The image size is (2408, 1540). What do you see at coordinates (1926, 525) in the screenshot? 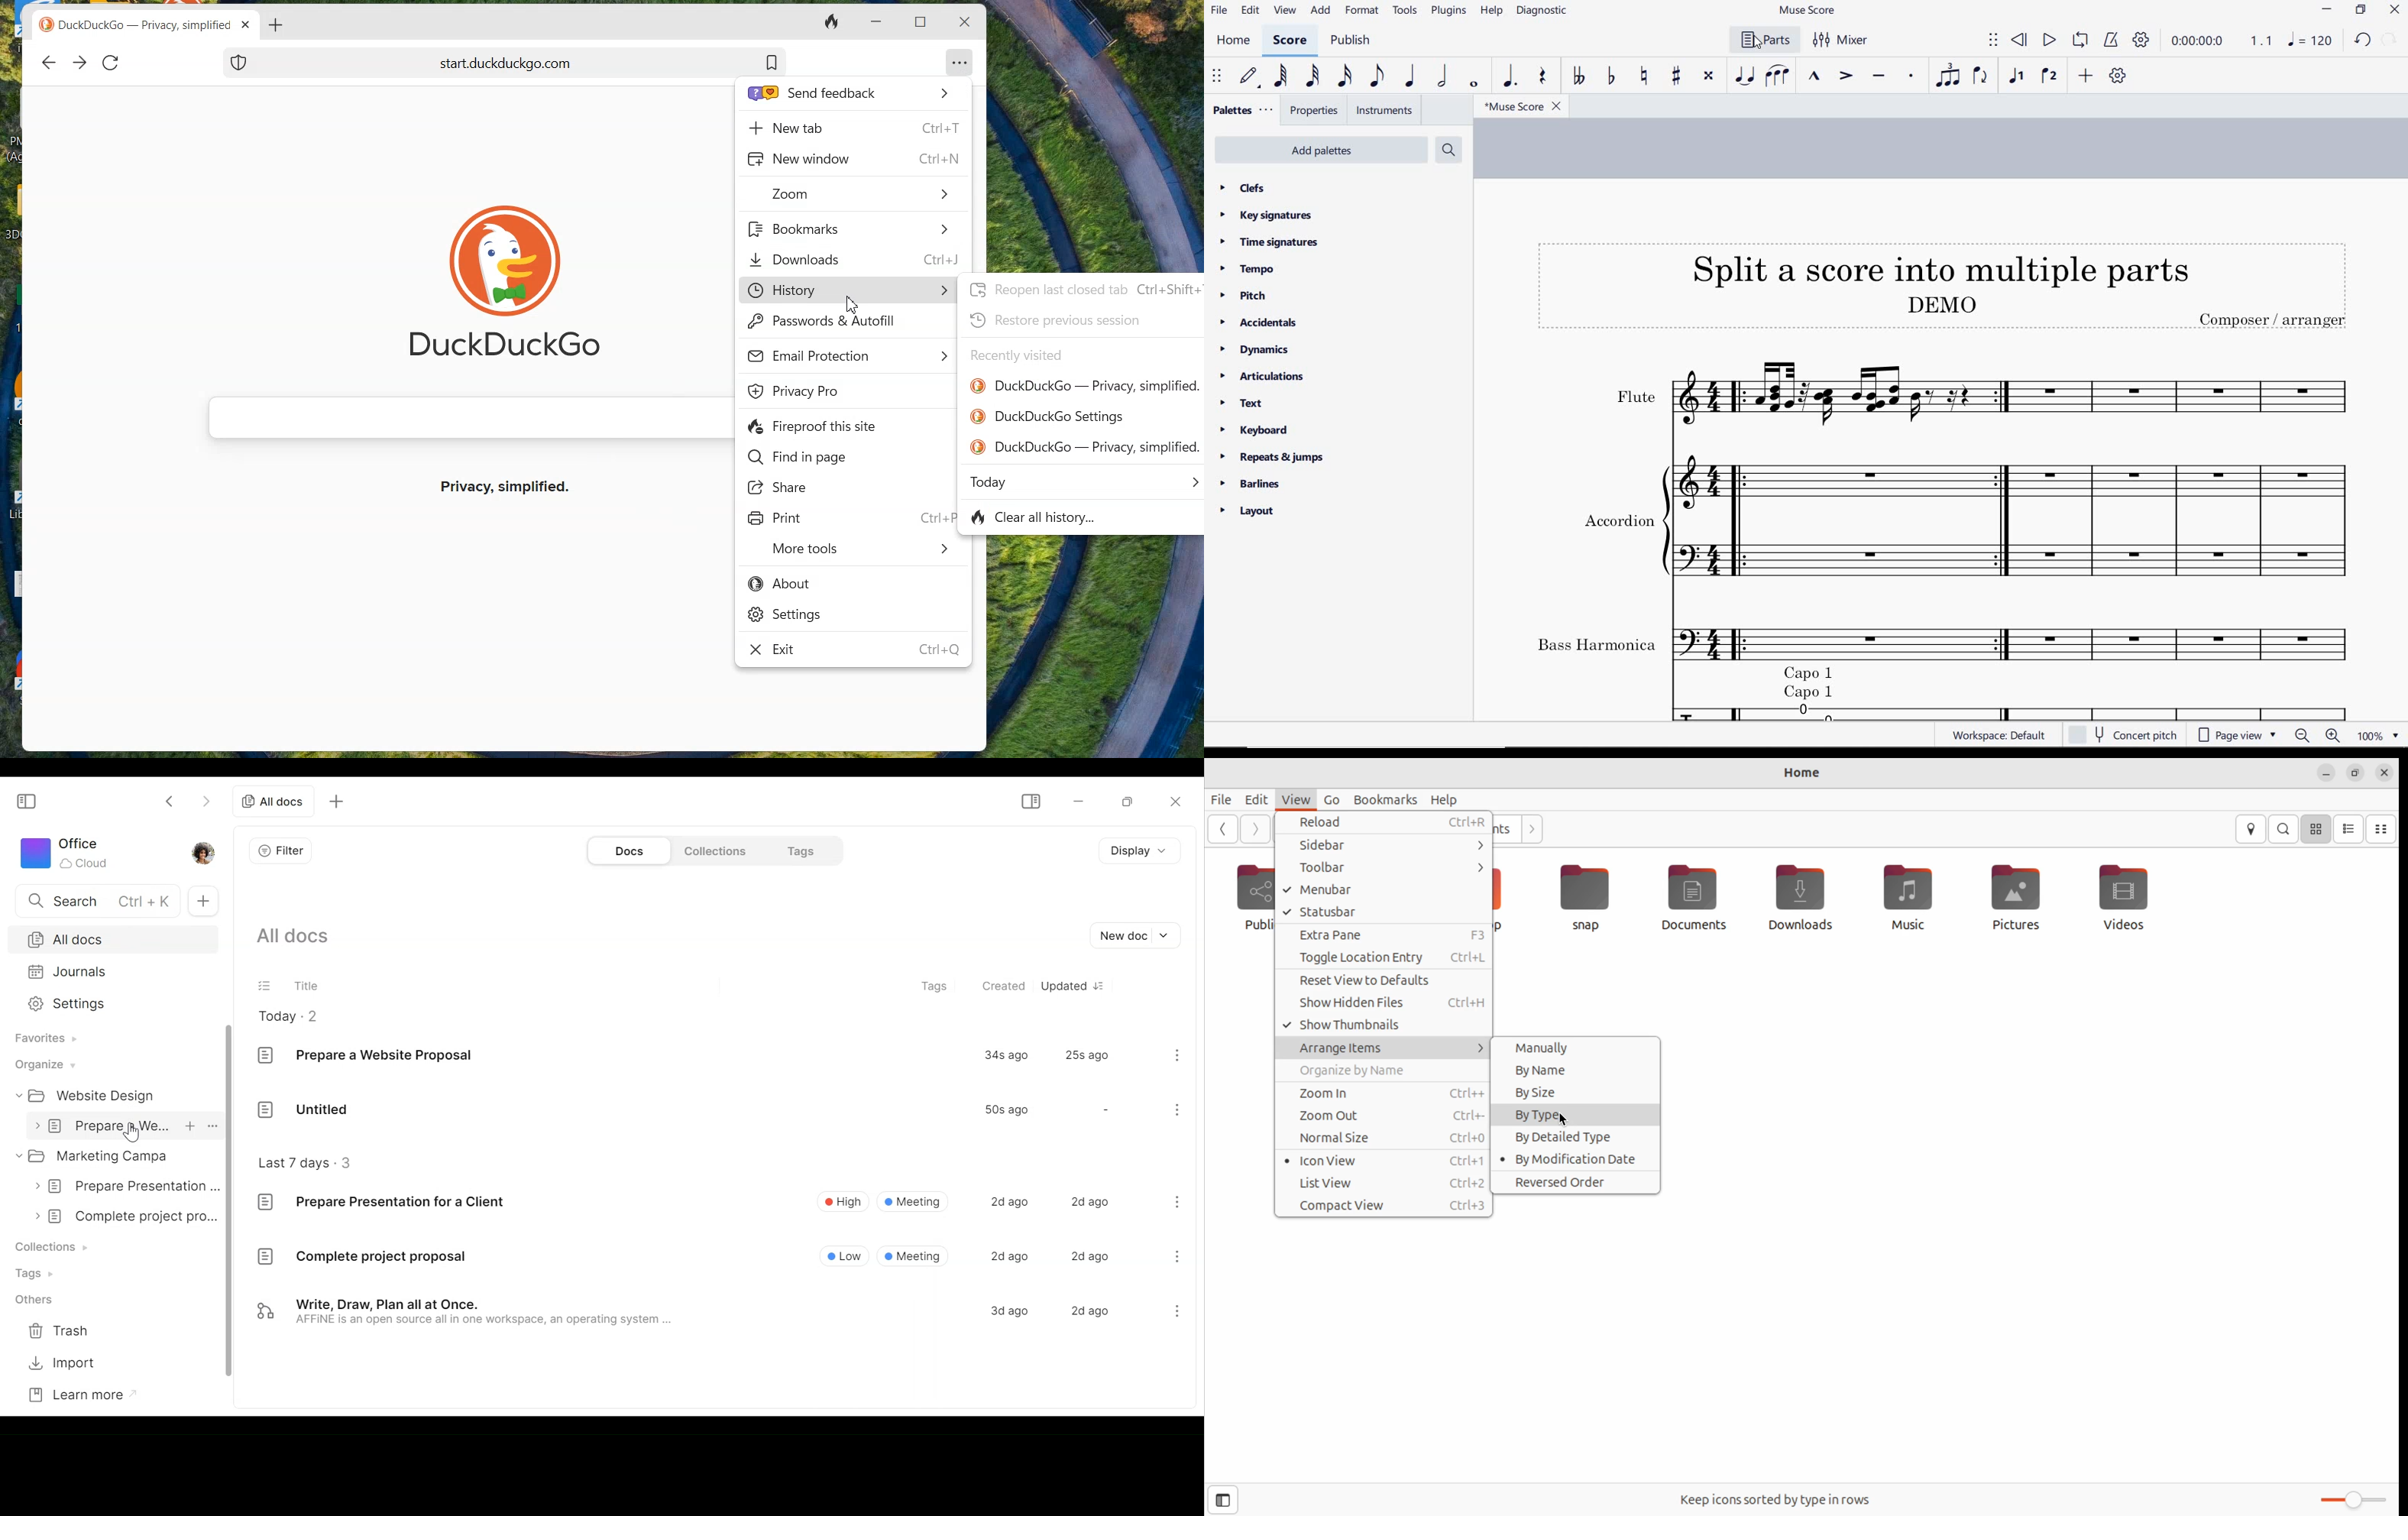
I see `Instrument: Accordion` at bounding box center [1926, 525].